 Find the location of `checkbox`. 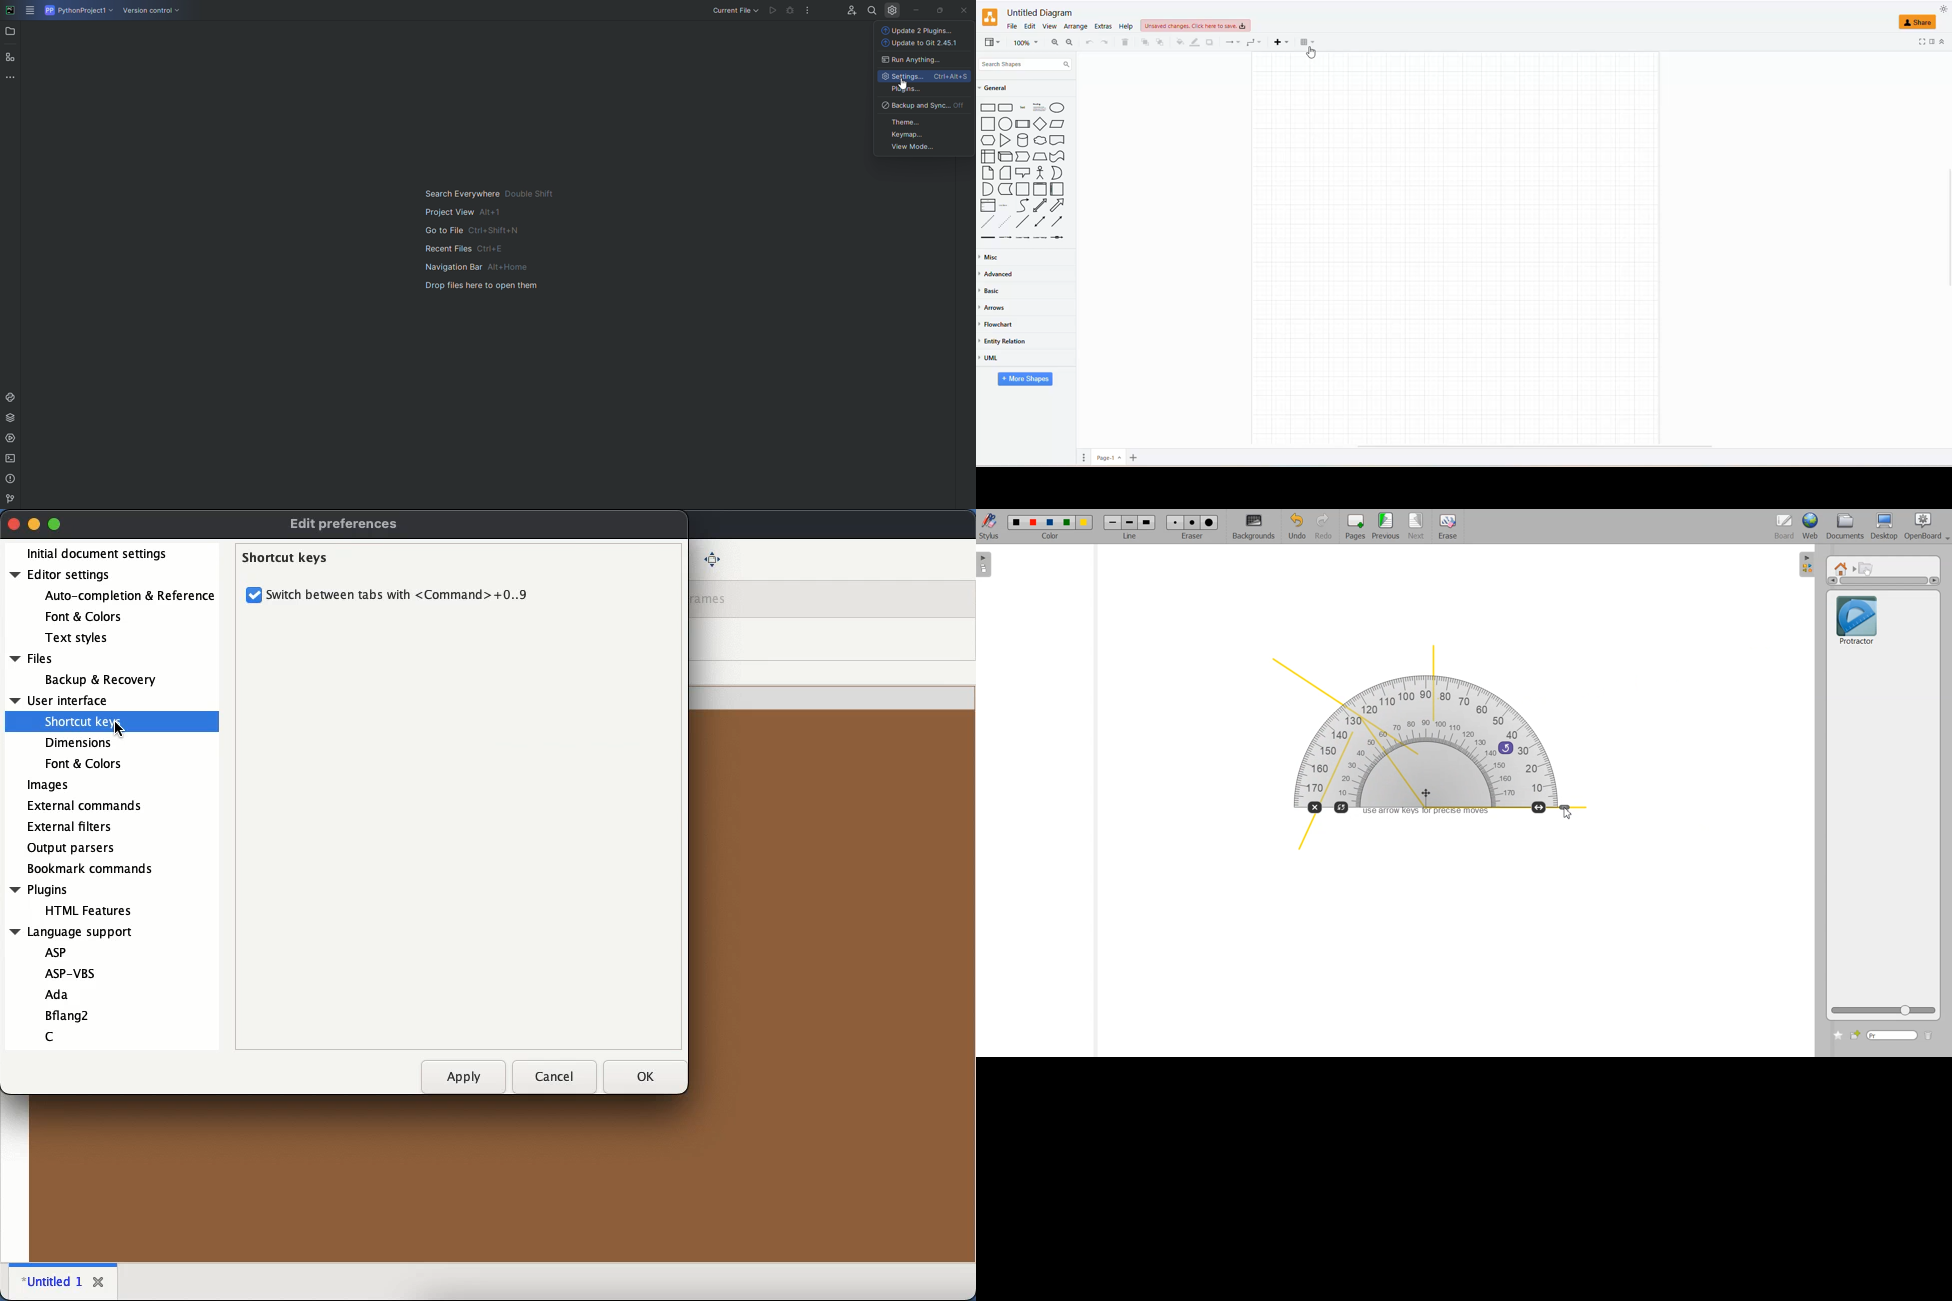

checkbox is located at coordinates (255, 596).